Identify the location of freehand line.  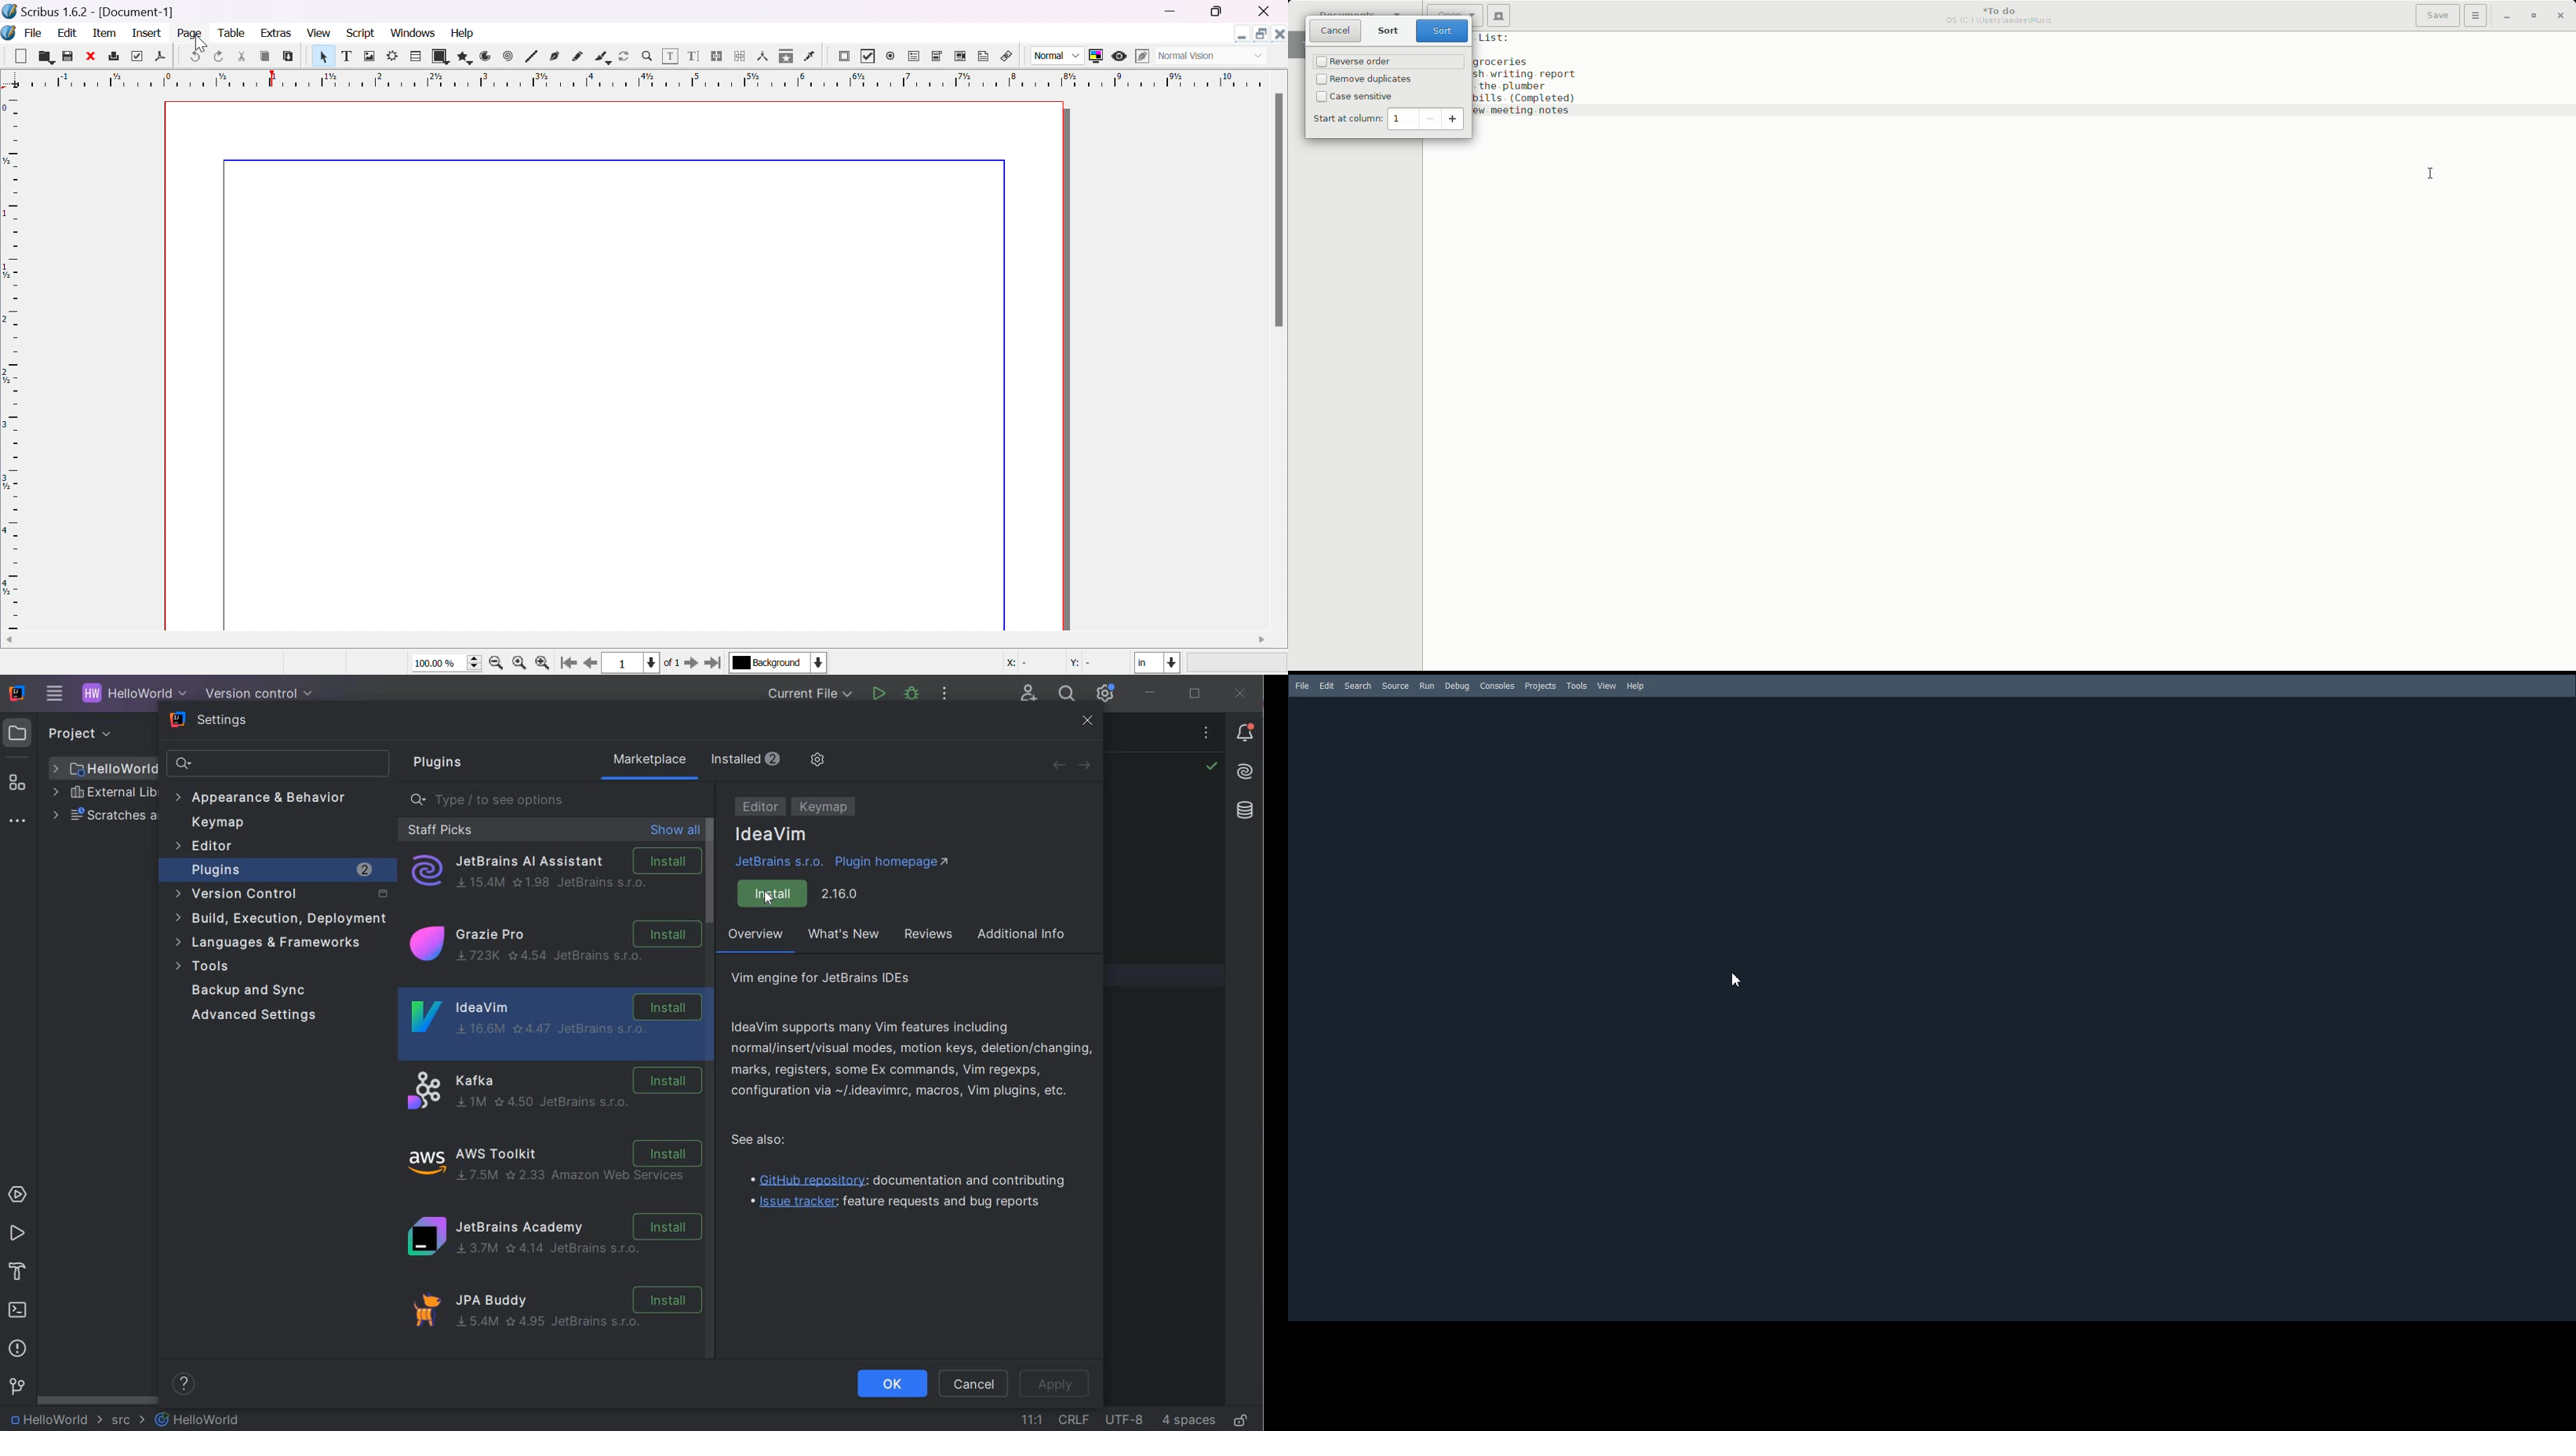
(580, 58).